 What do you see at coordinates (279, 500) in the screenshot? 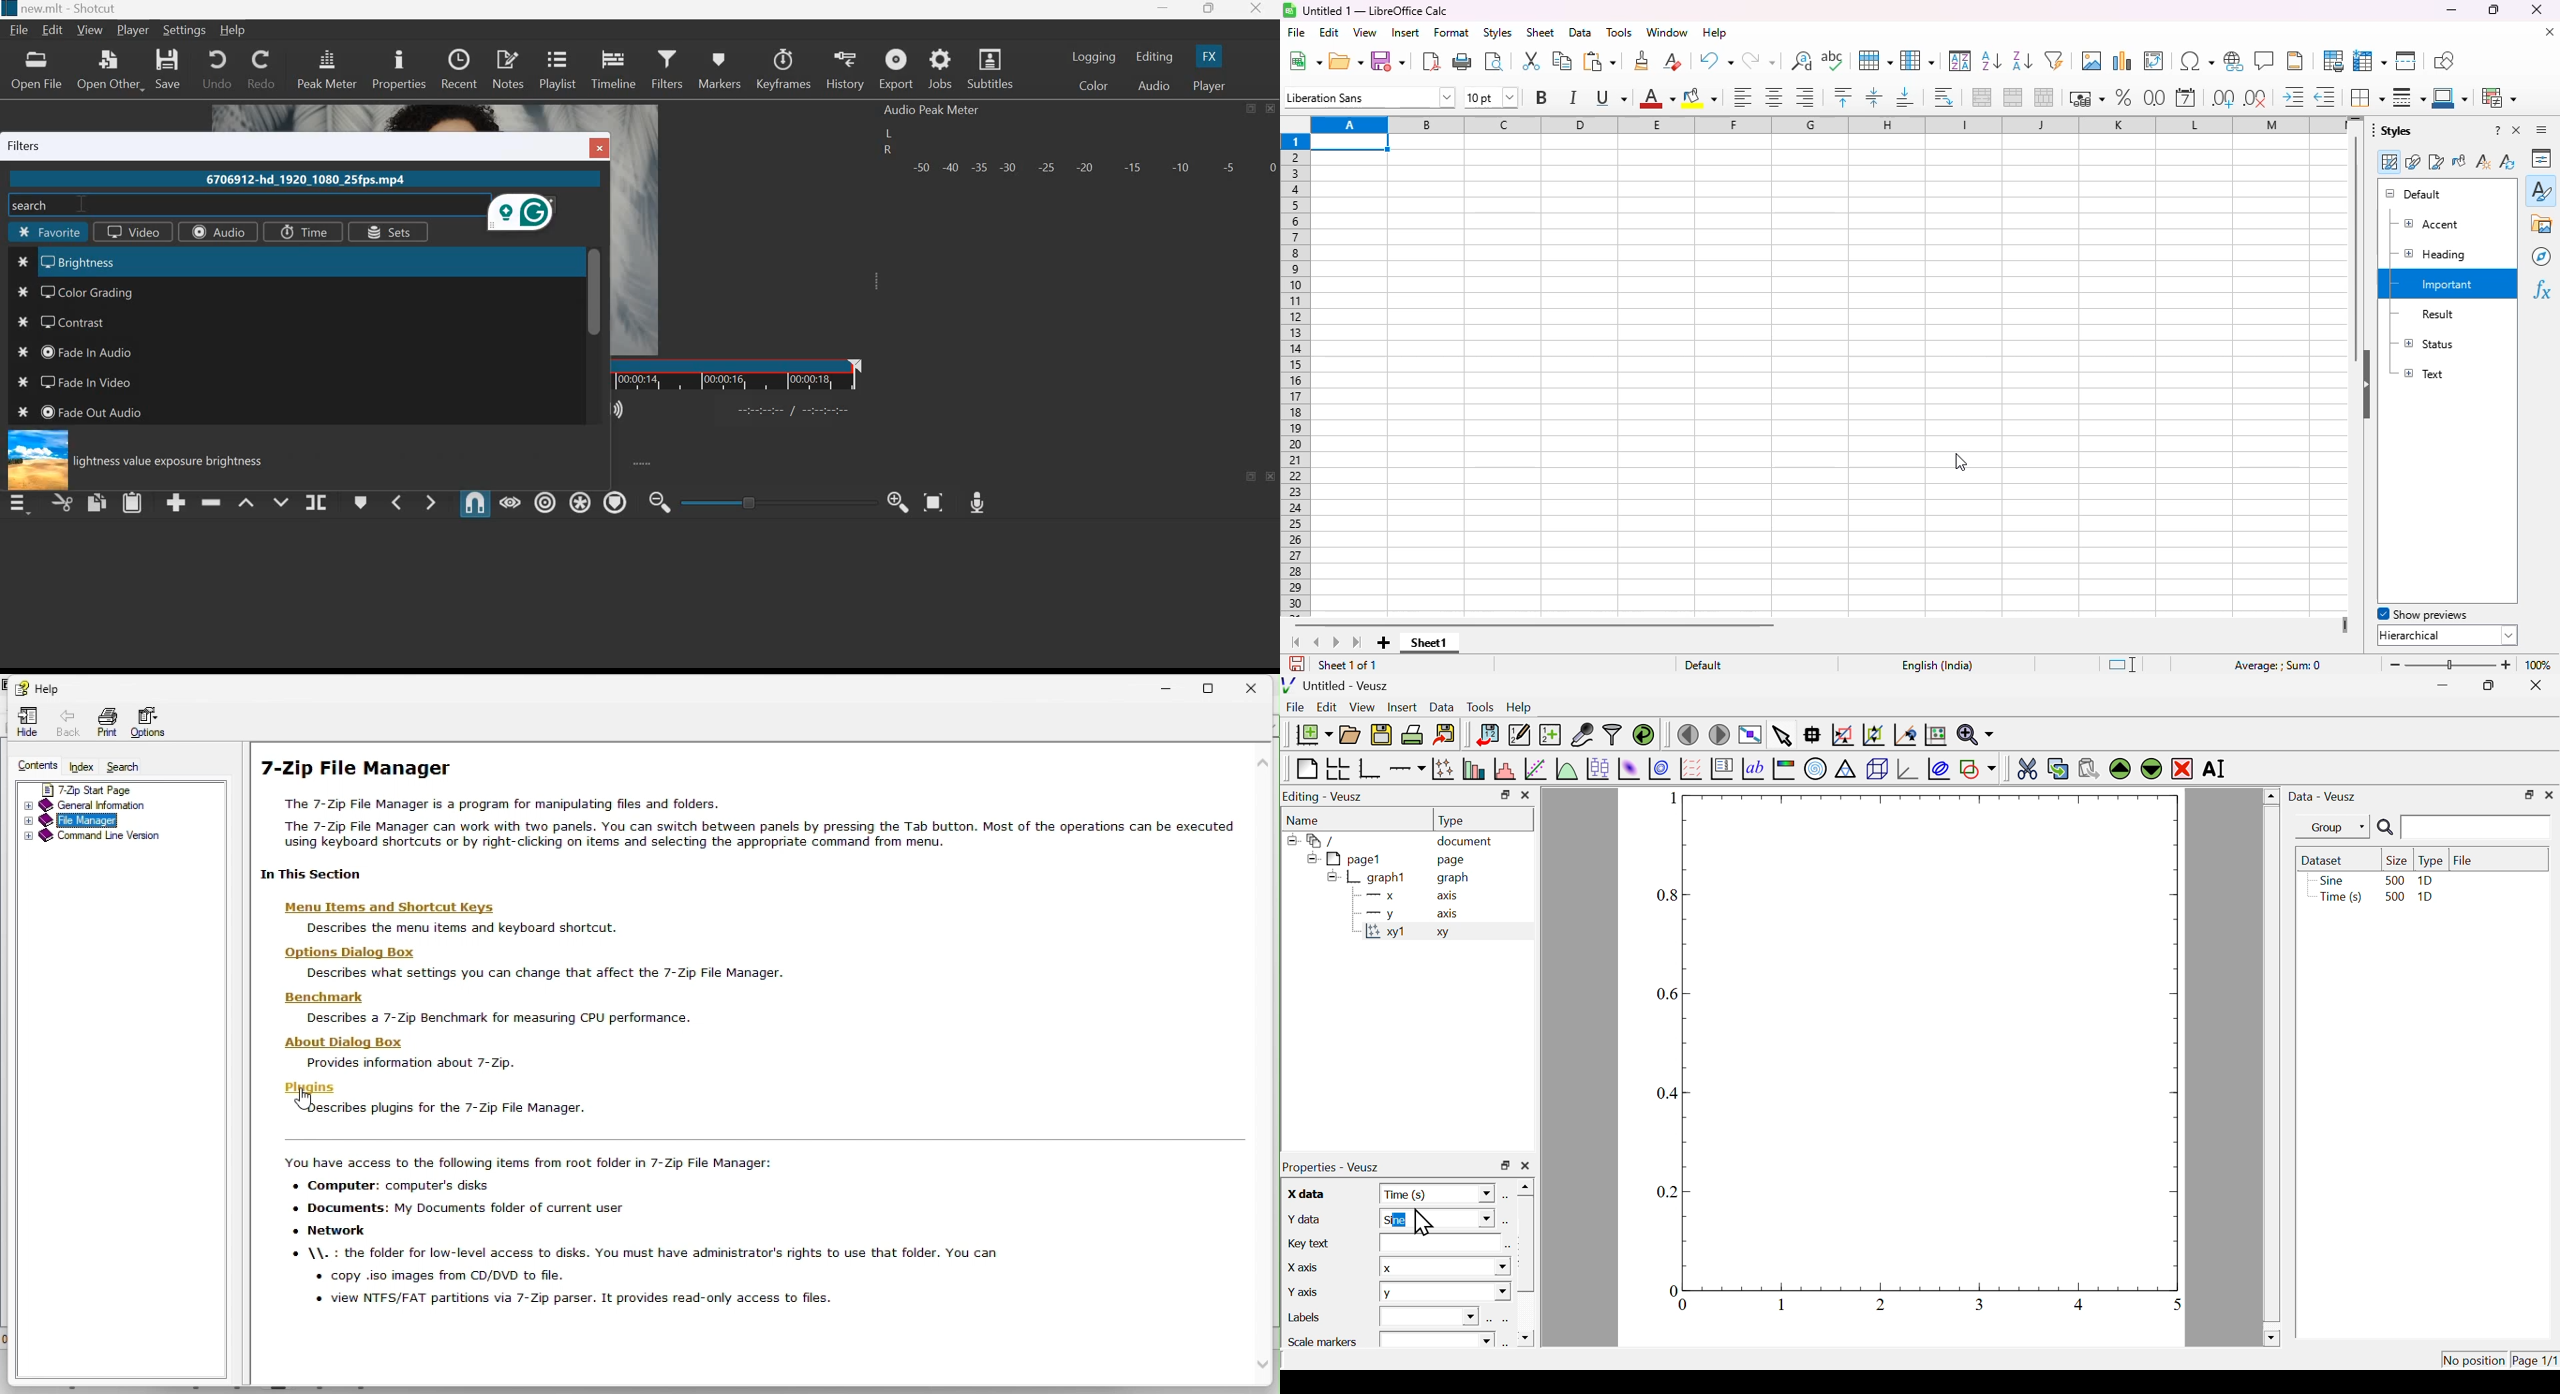
I see `Overwrite` at bounding box center [279, 500].